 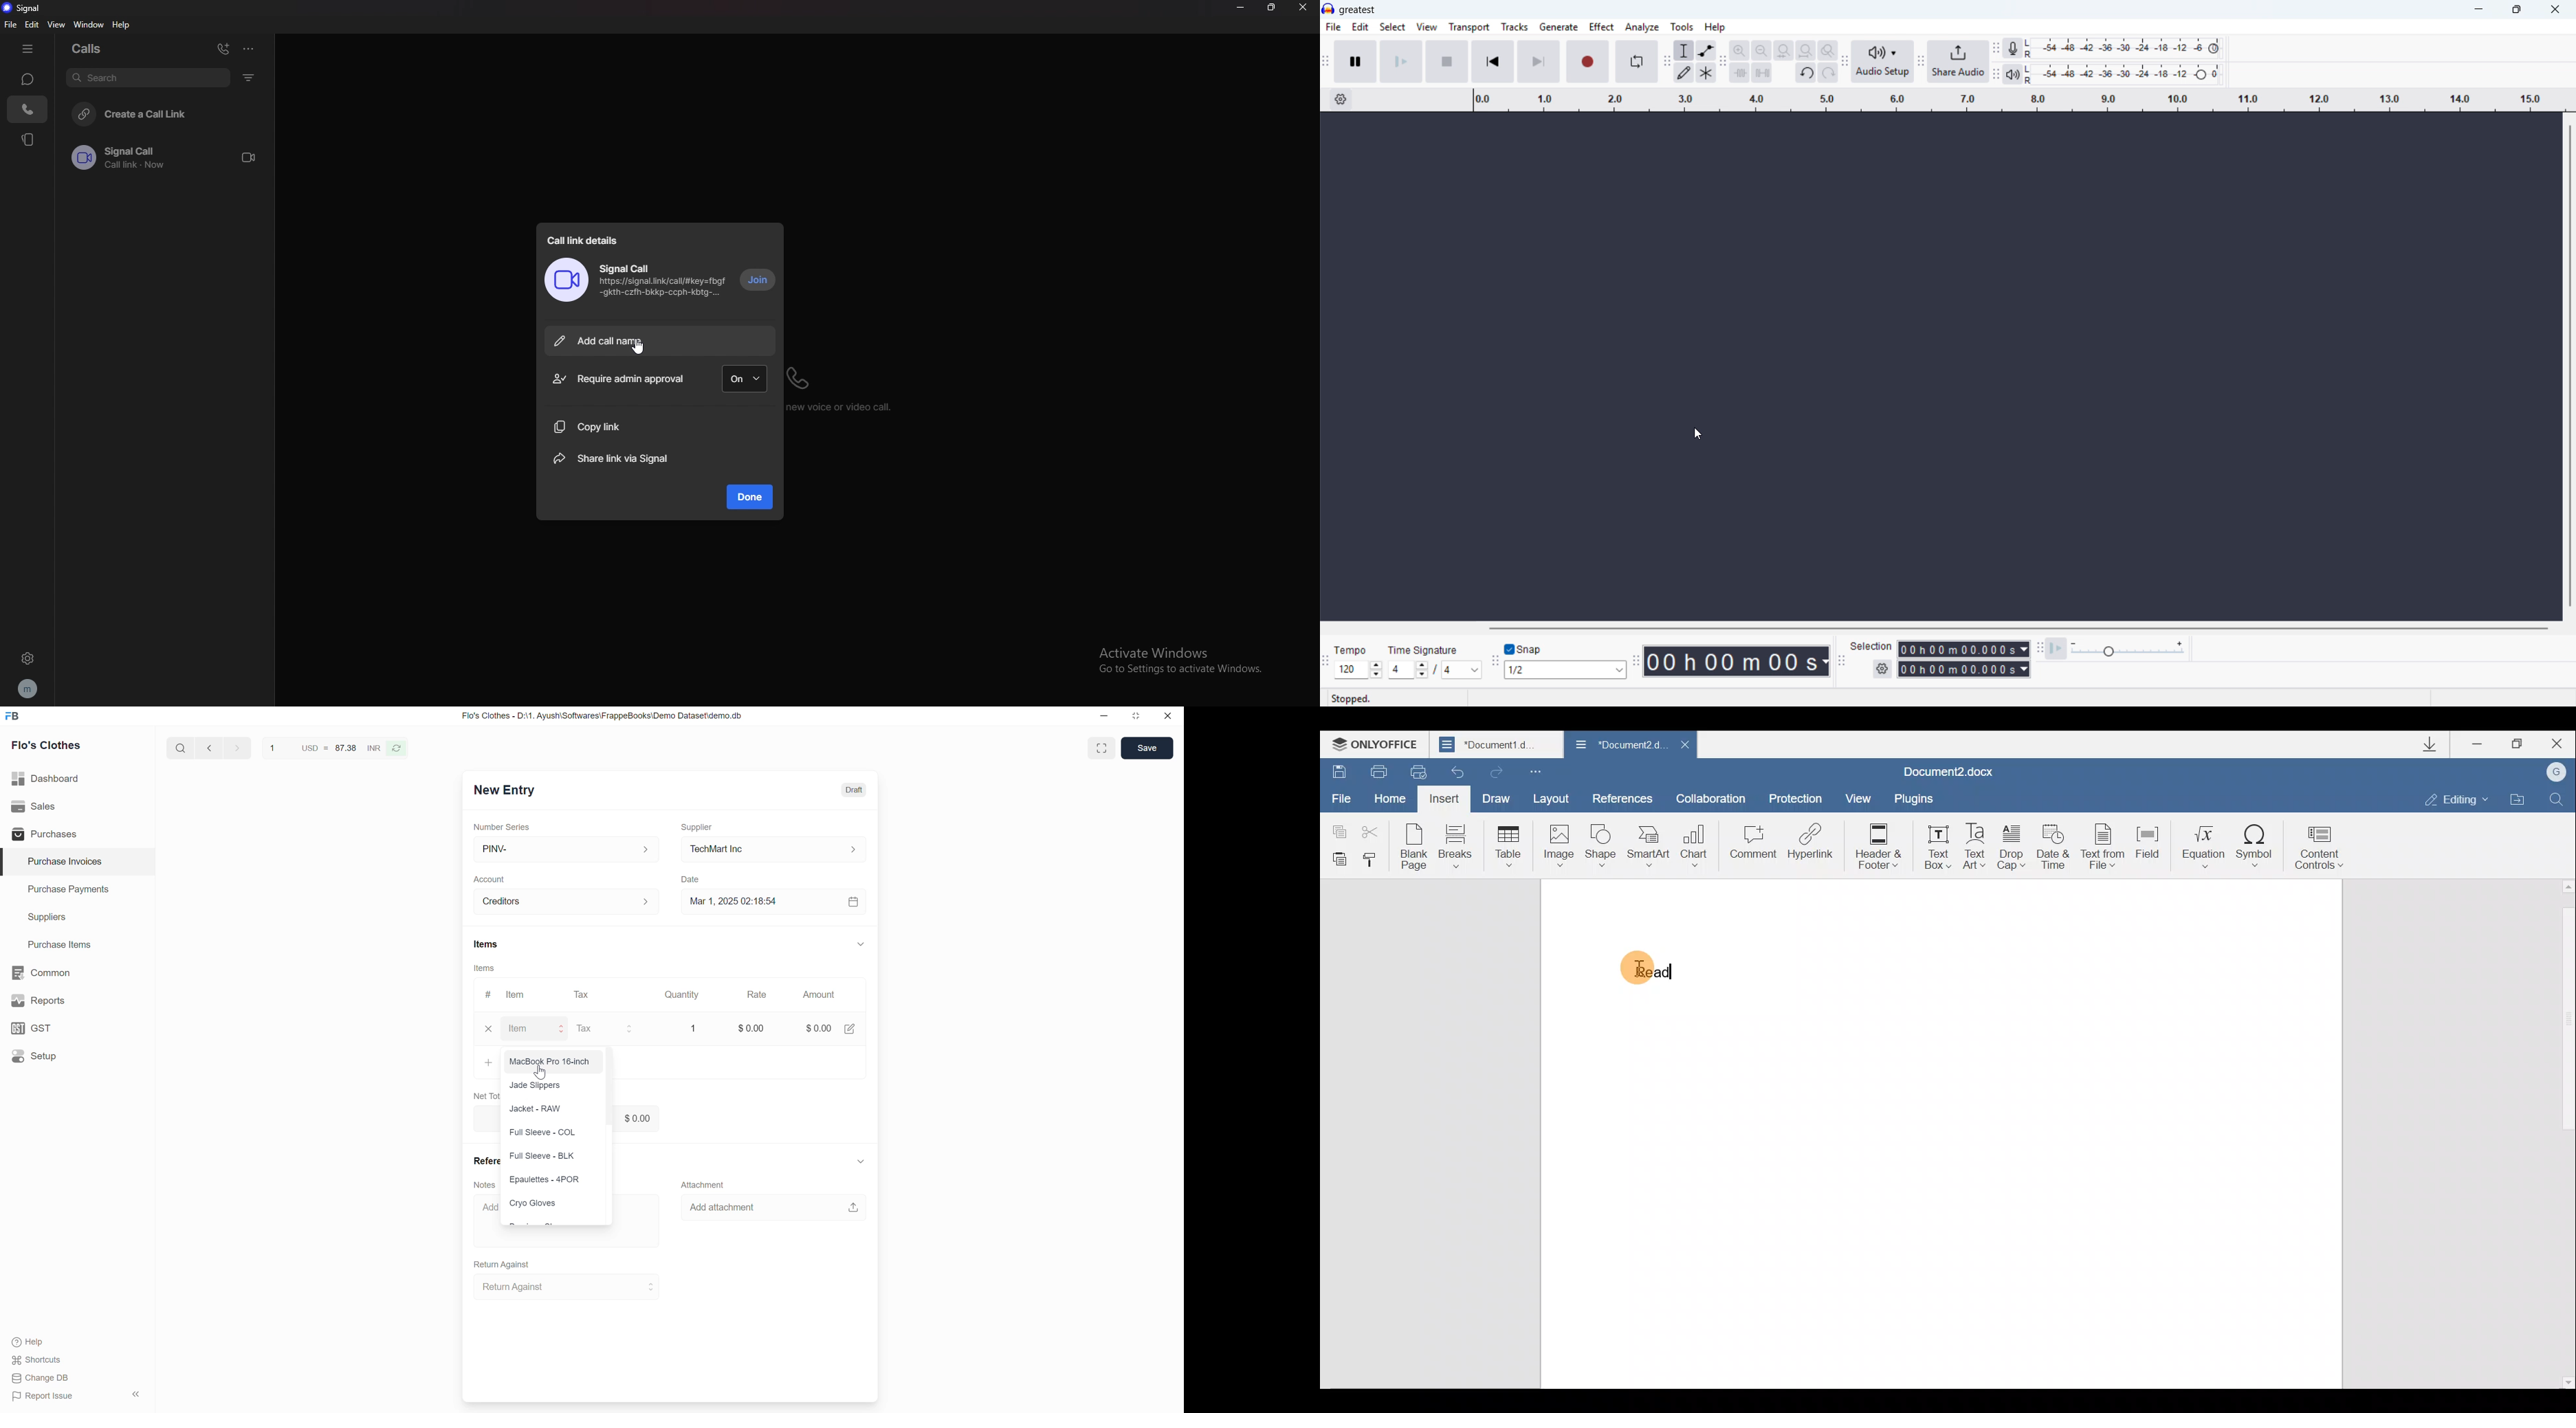 I want to click on New Entry, so click(x=505, y=790).